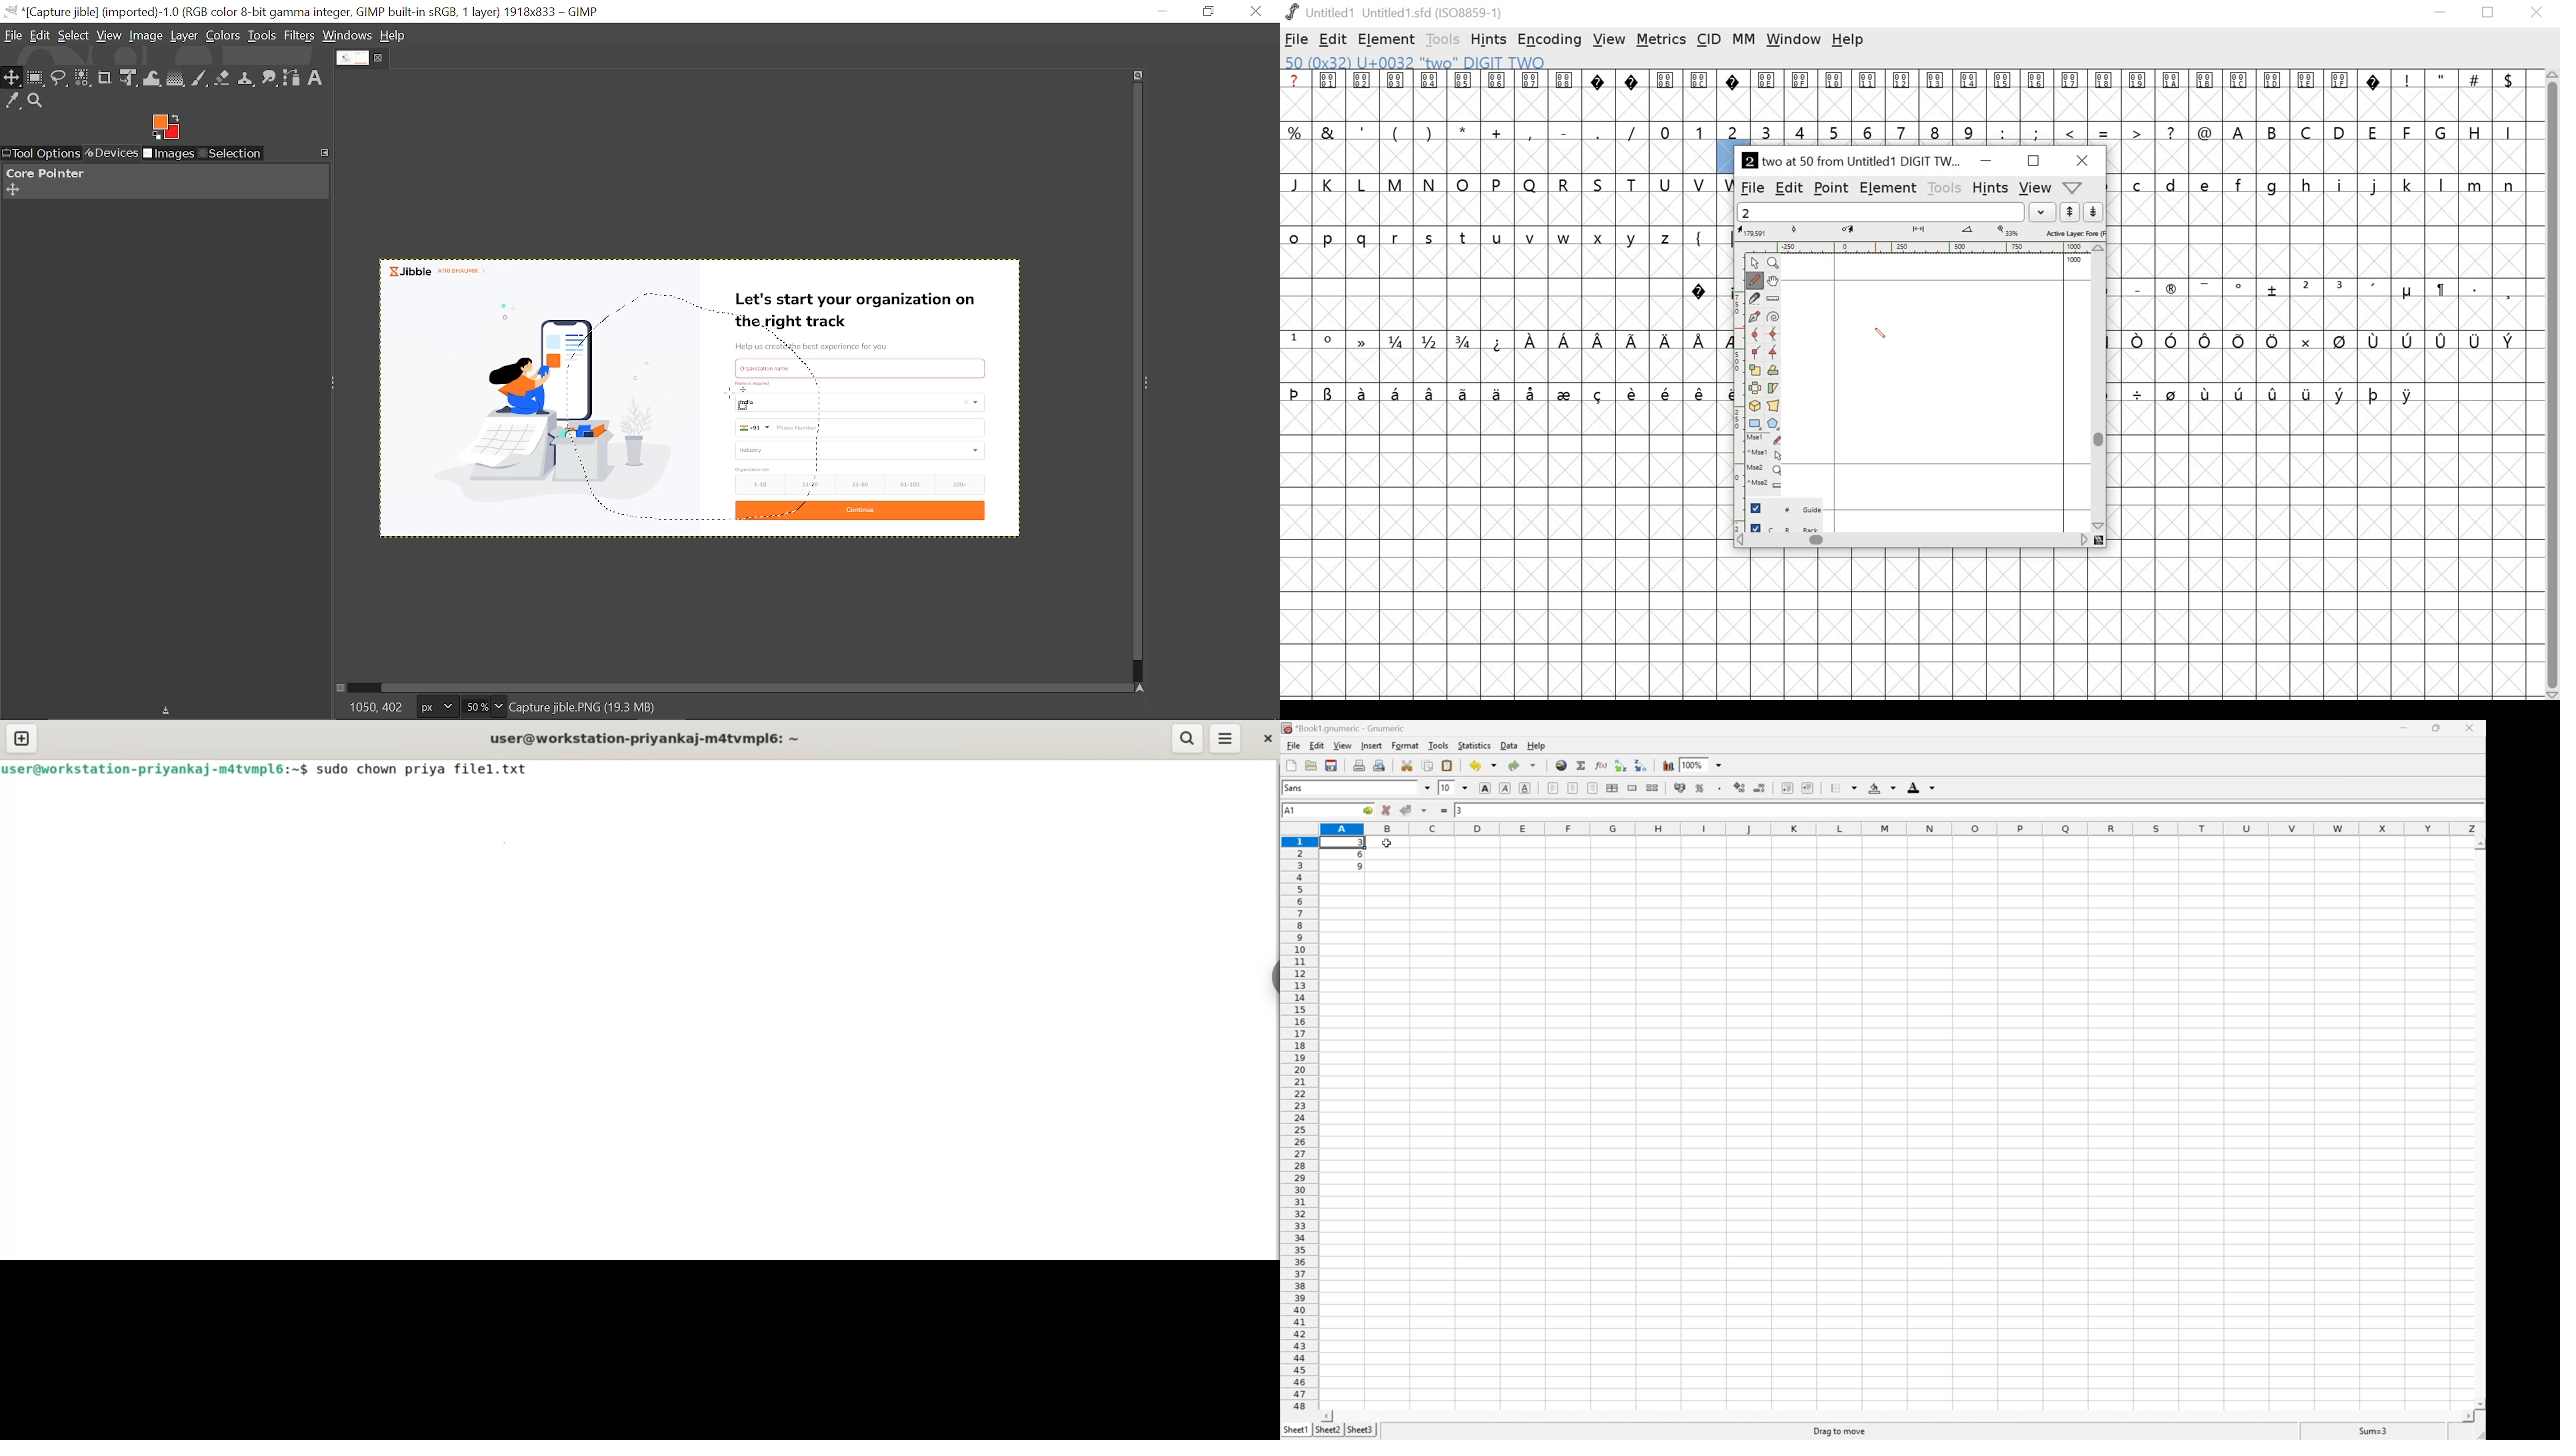 The image size is (2576, 1456). Describe the element at coordinates (1224, 738) in the screenshot. I see `menu` at that location.